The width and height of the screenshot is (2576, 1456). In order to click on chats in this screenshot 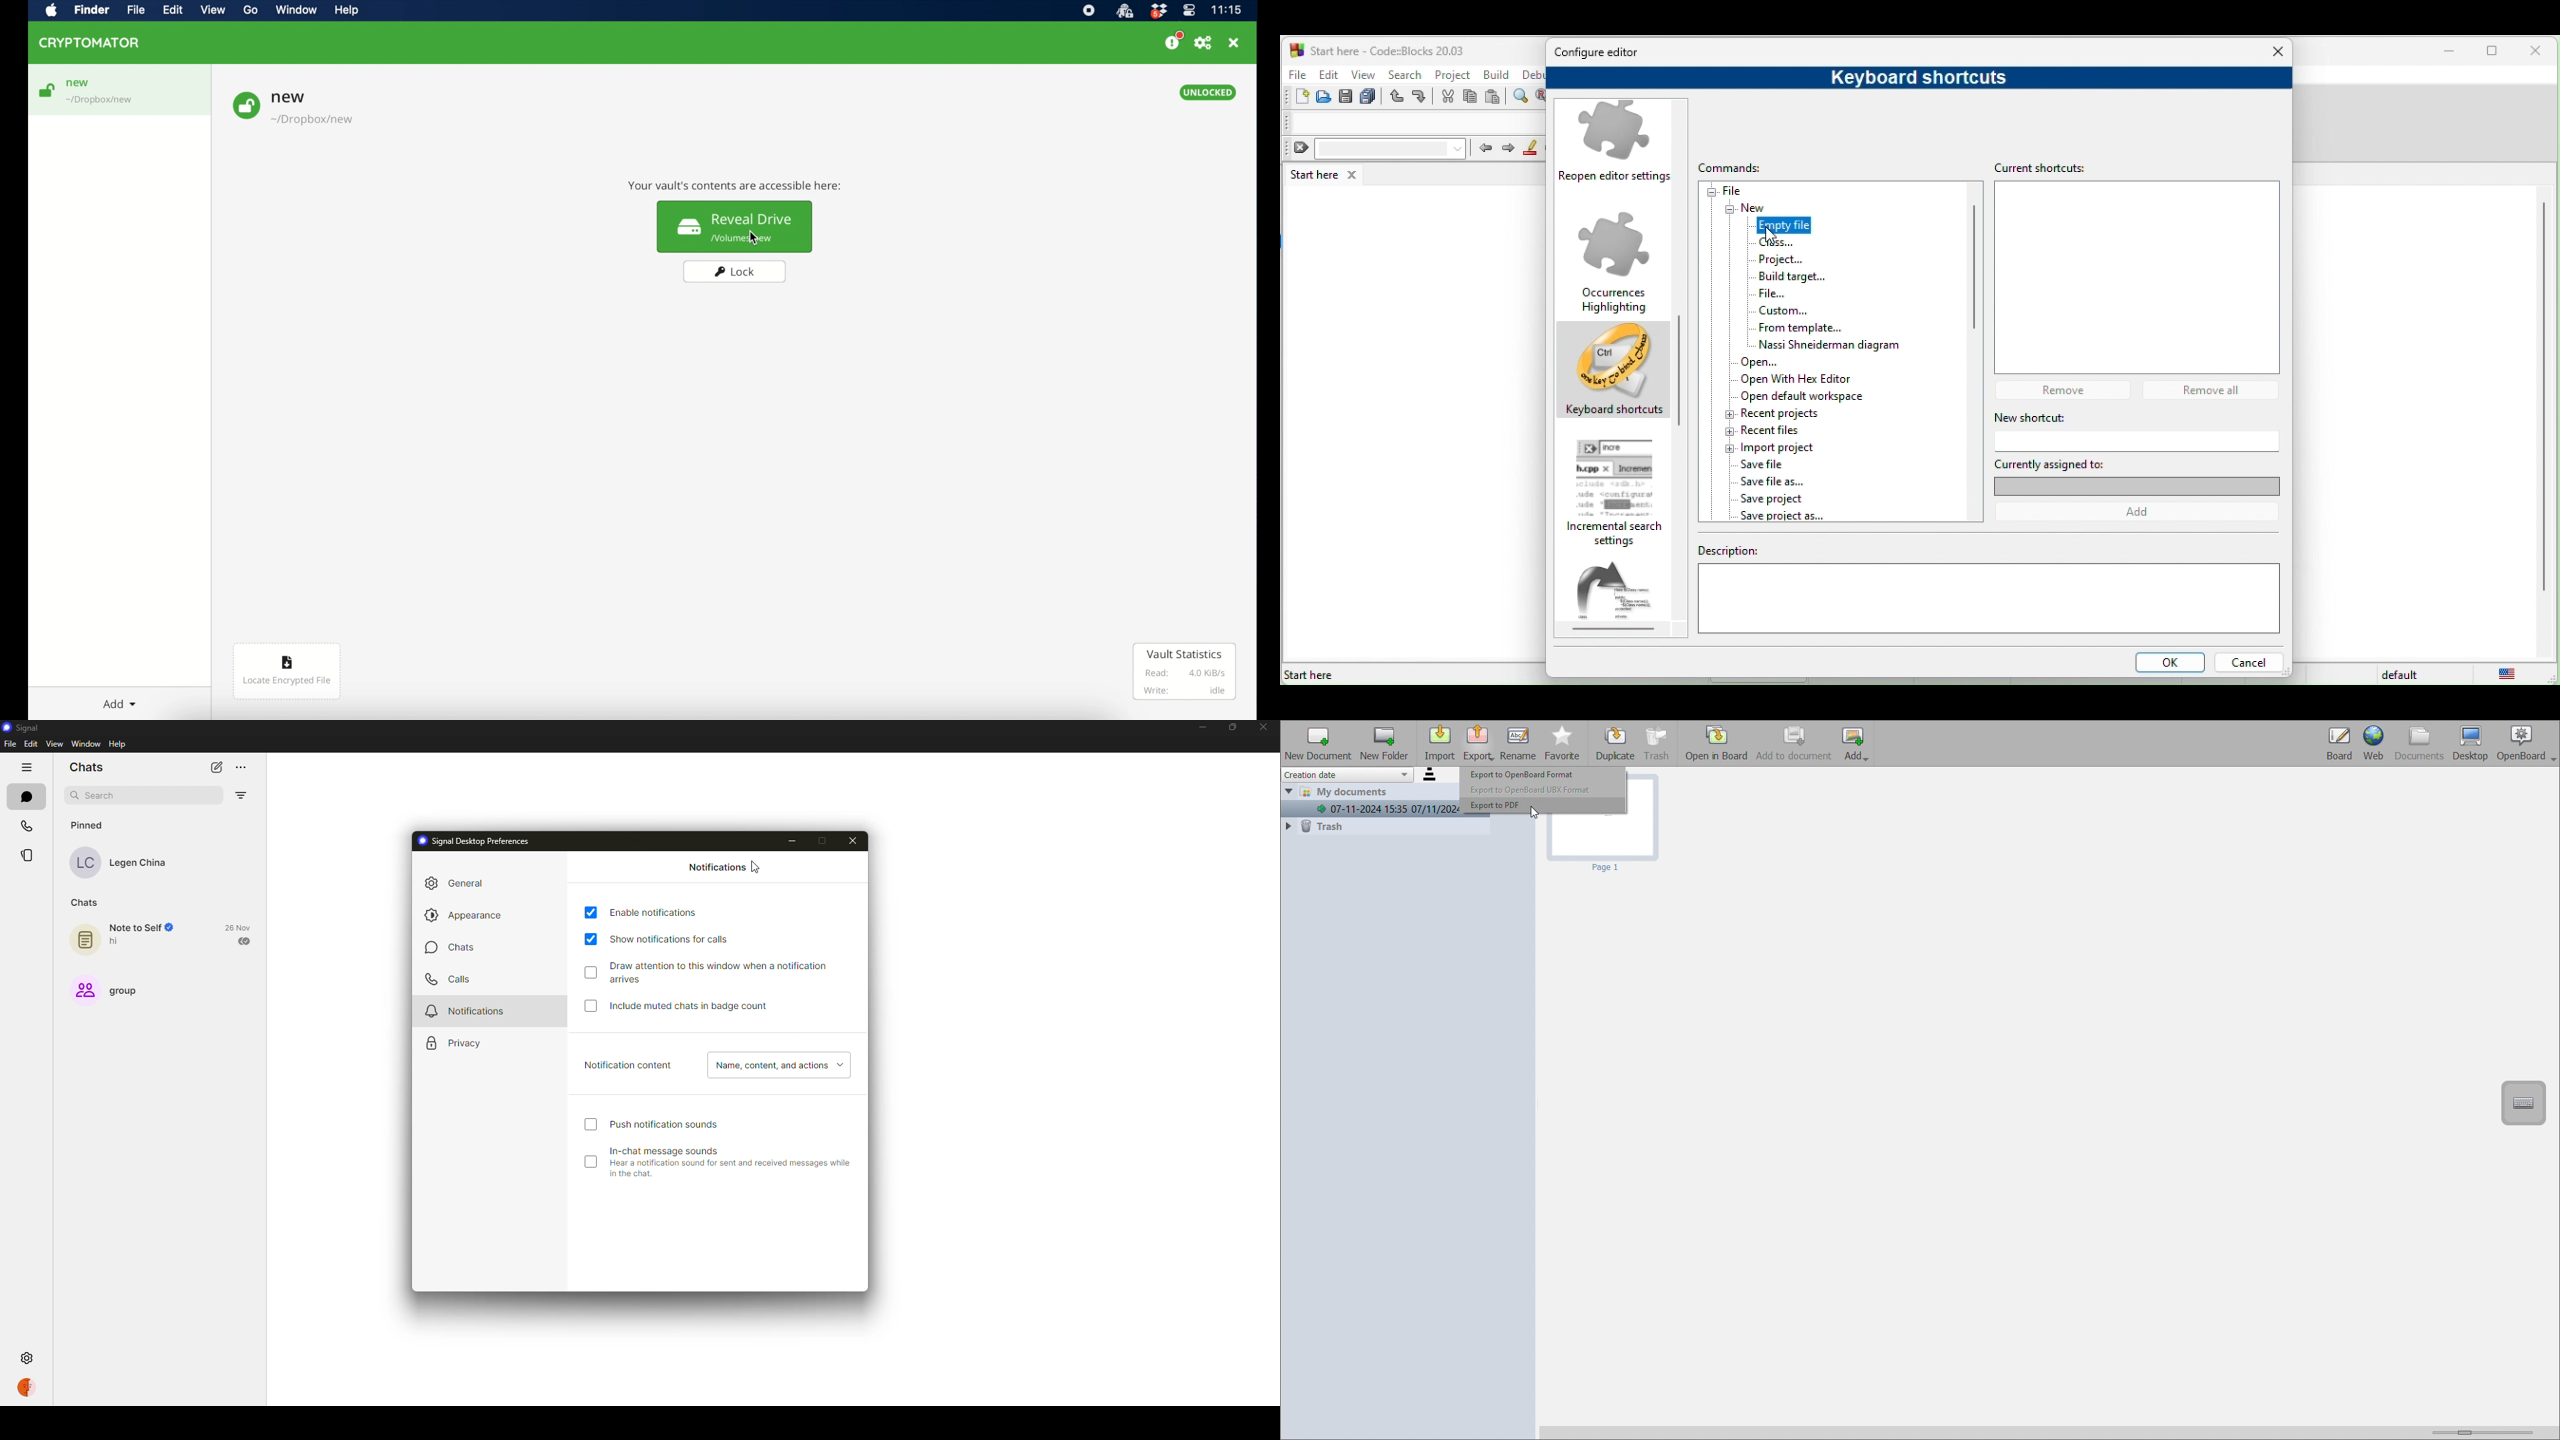, I will do `click(26, 795)`.